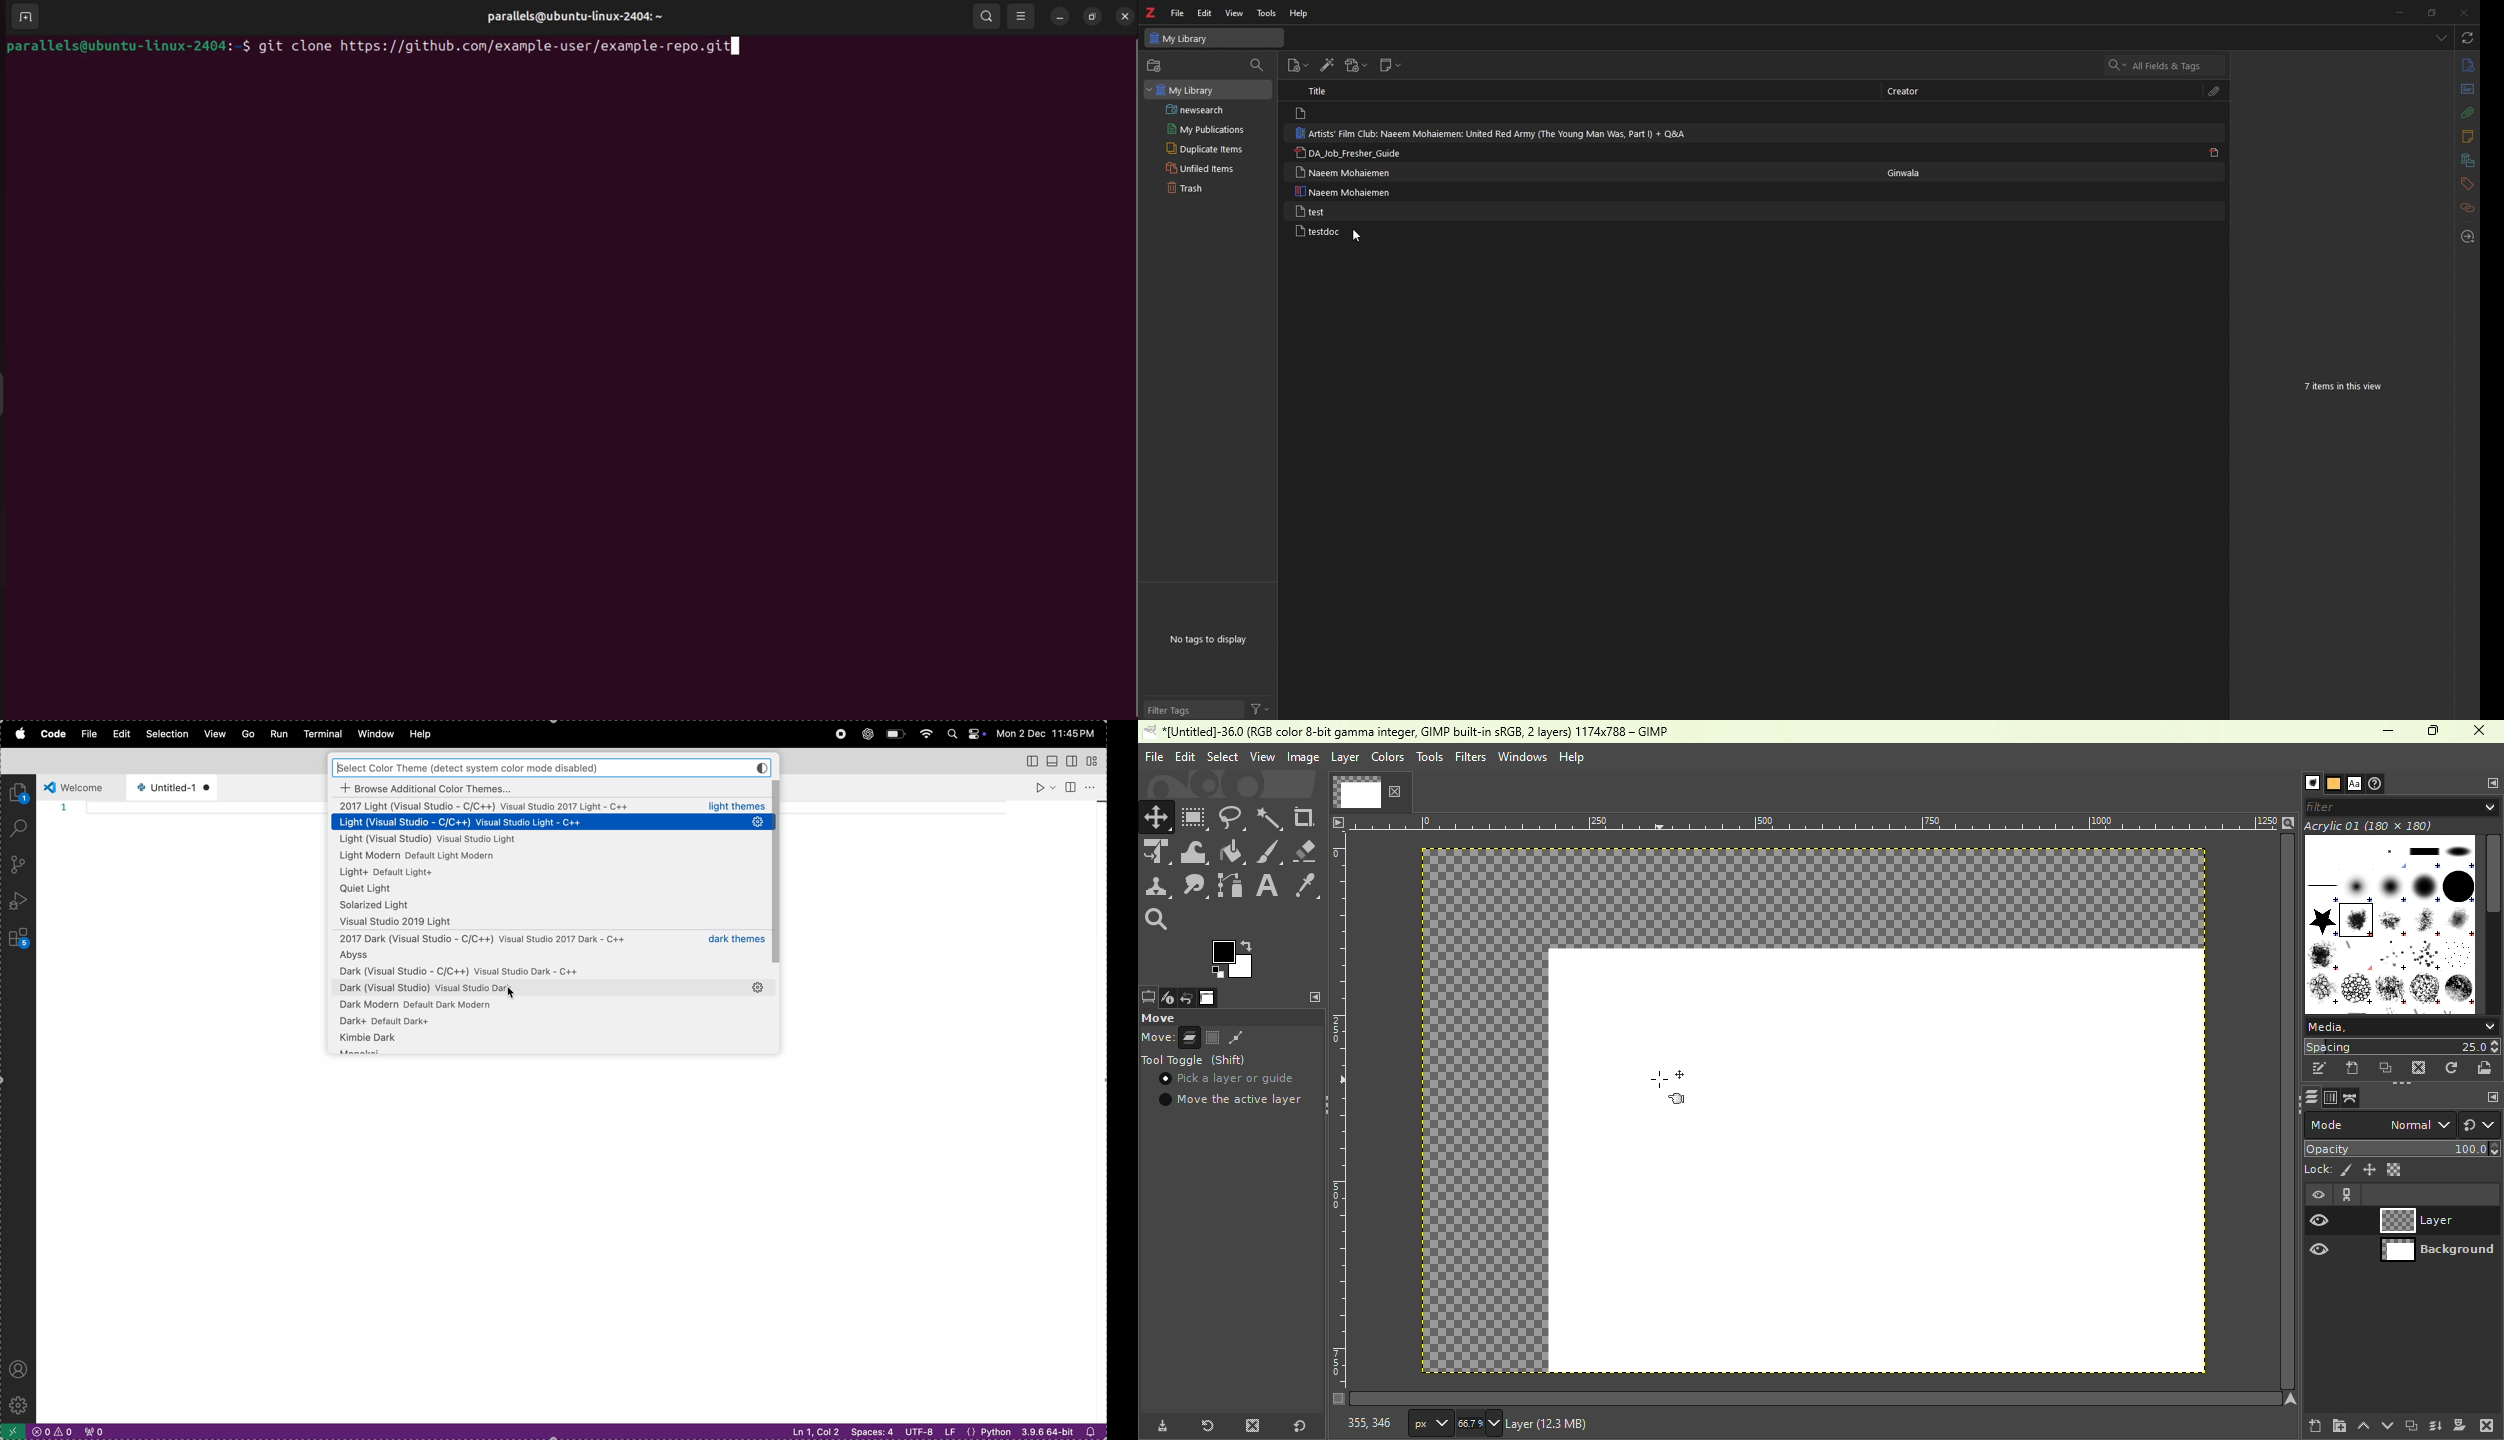 Image resolution: width=2520 pixels, height=1456 pixels. Describe the element at coordinates (15, 865) in the screenshot. I see `source control` at that location.